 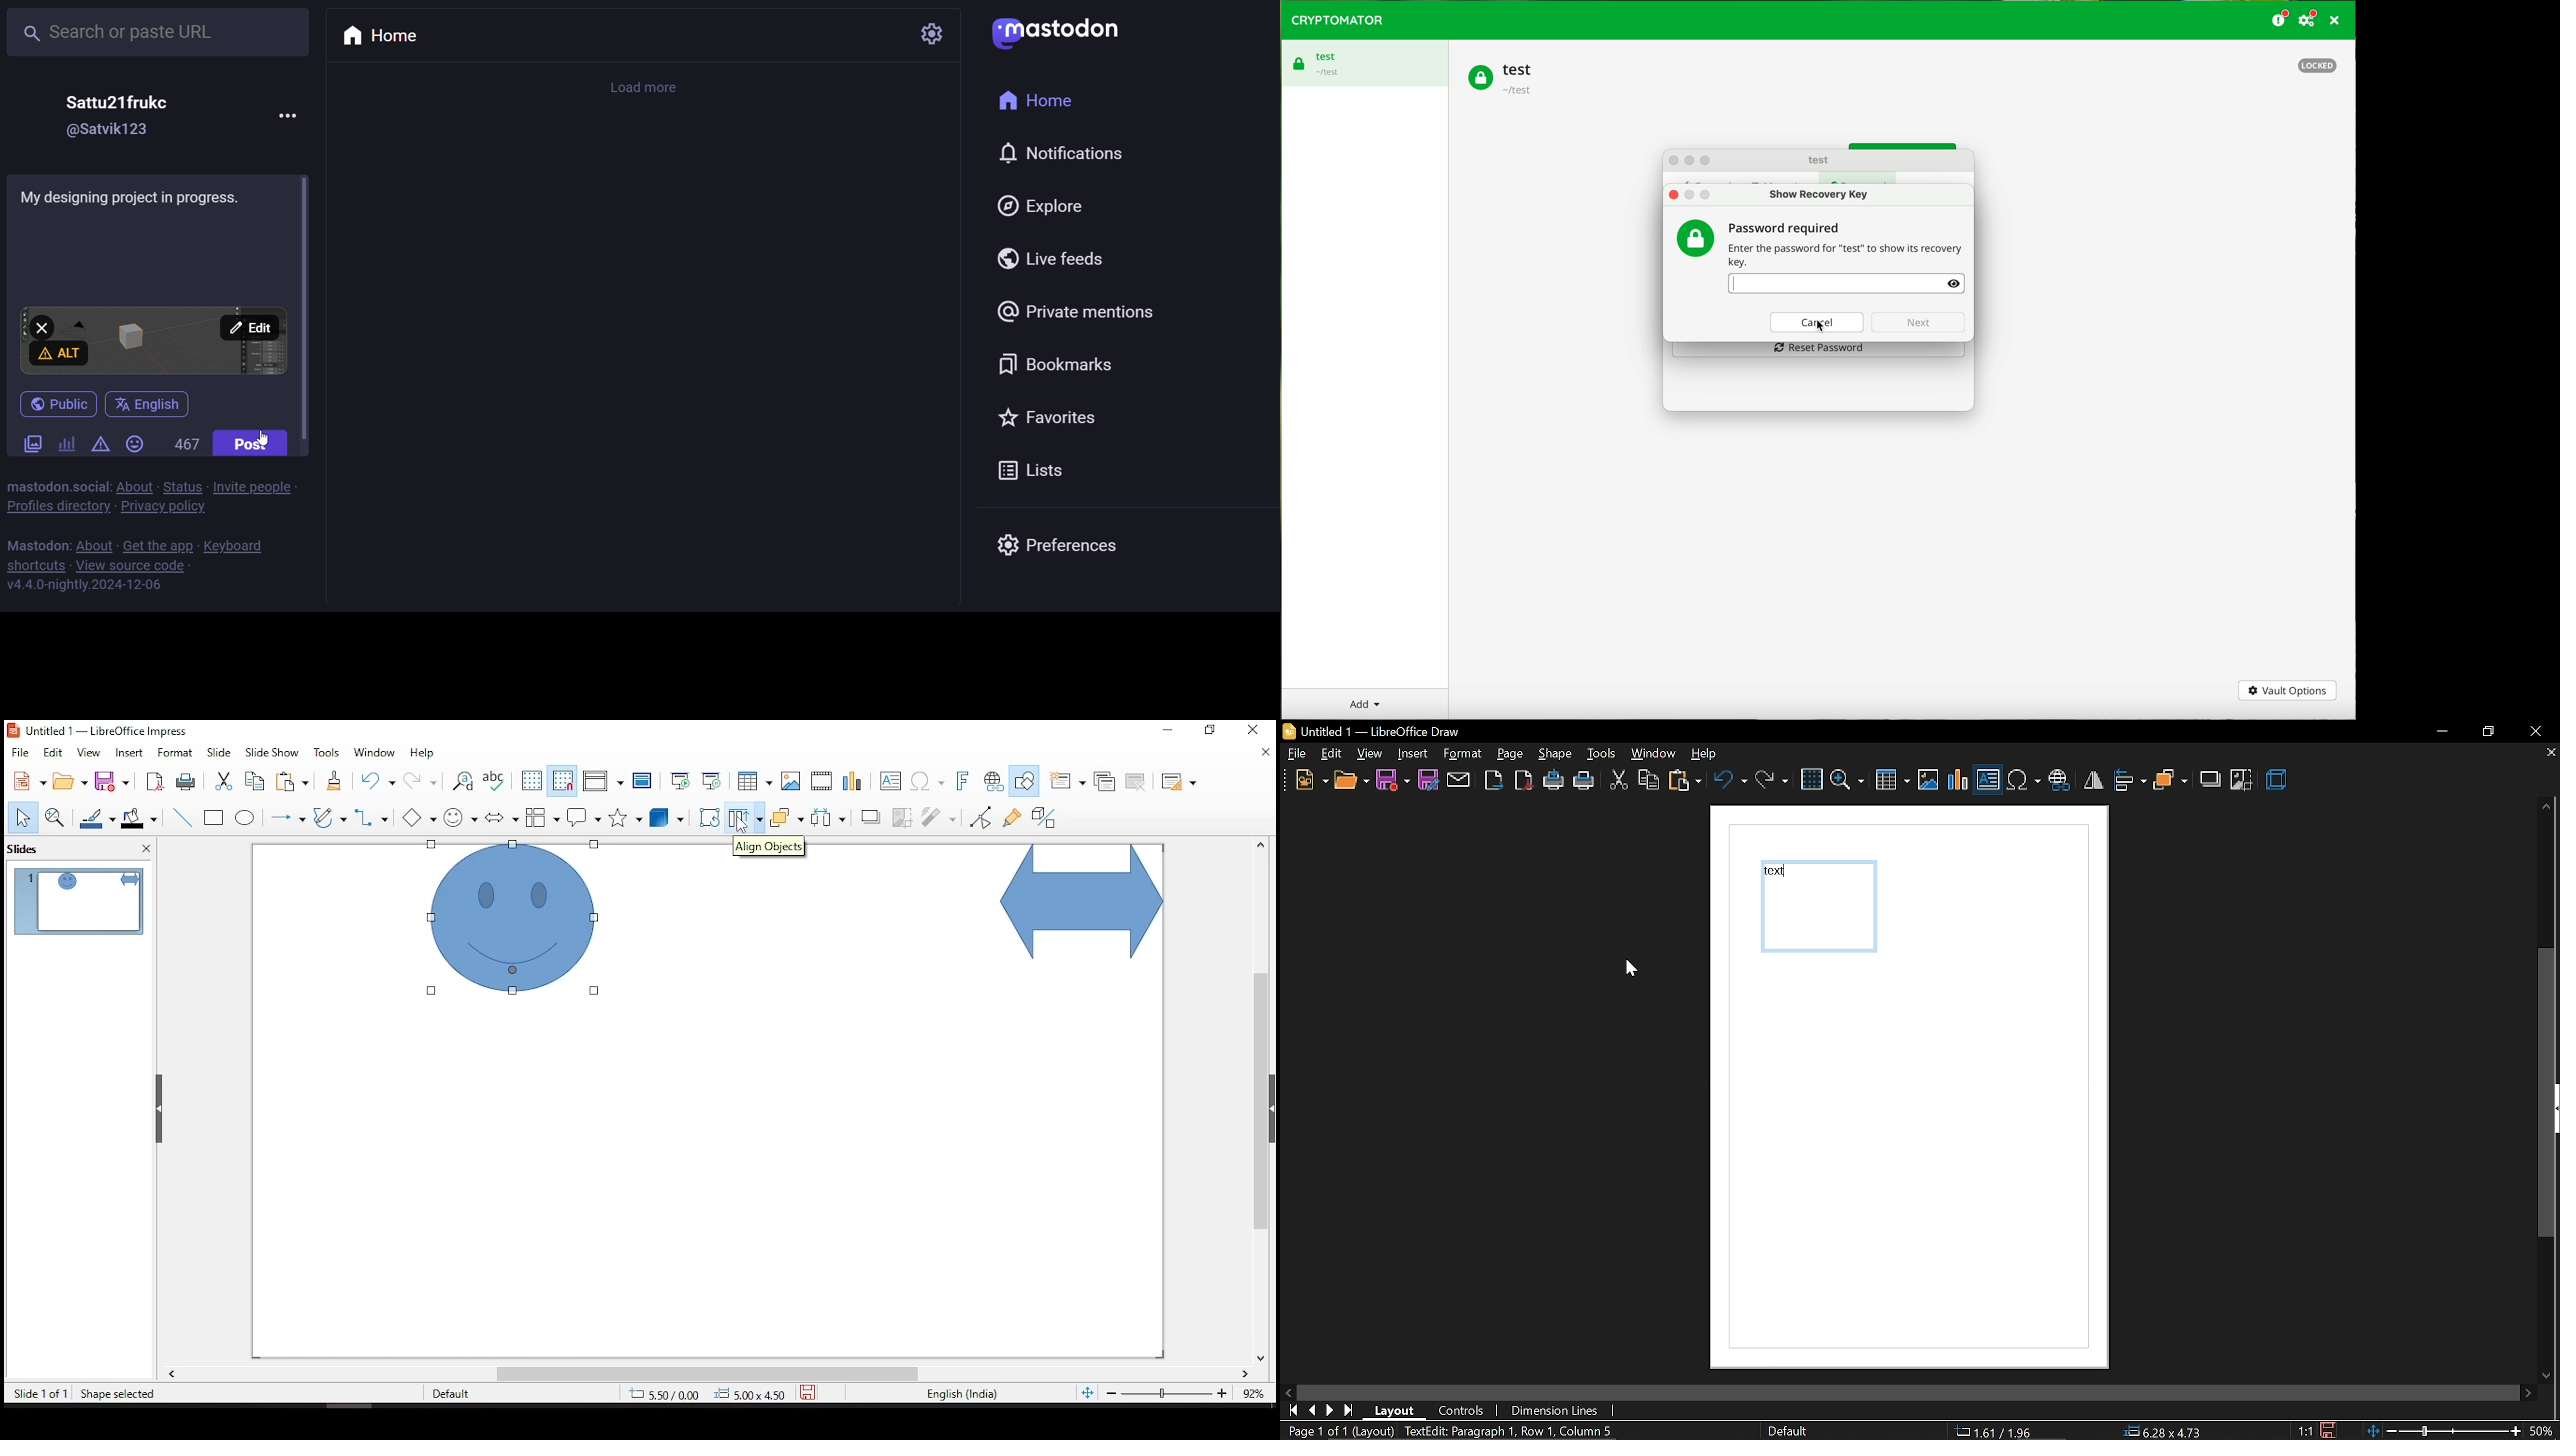 I want to click on image, so click(x=152, y=341).